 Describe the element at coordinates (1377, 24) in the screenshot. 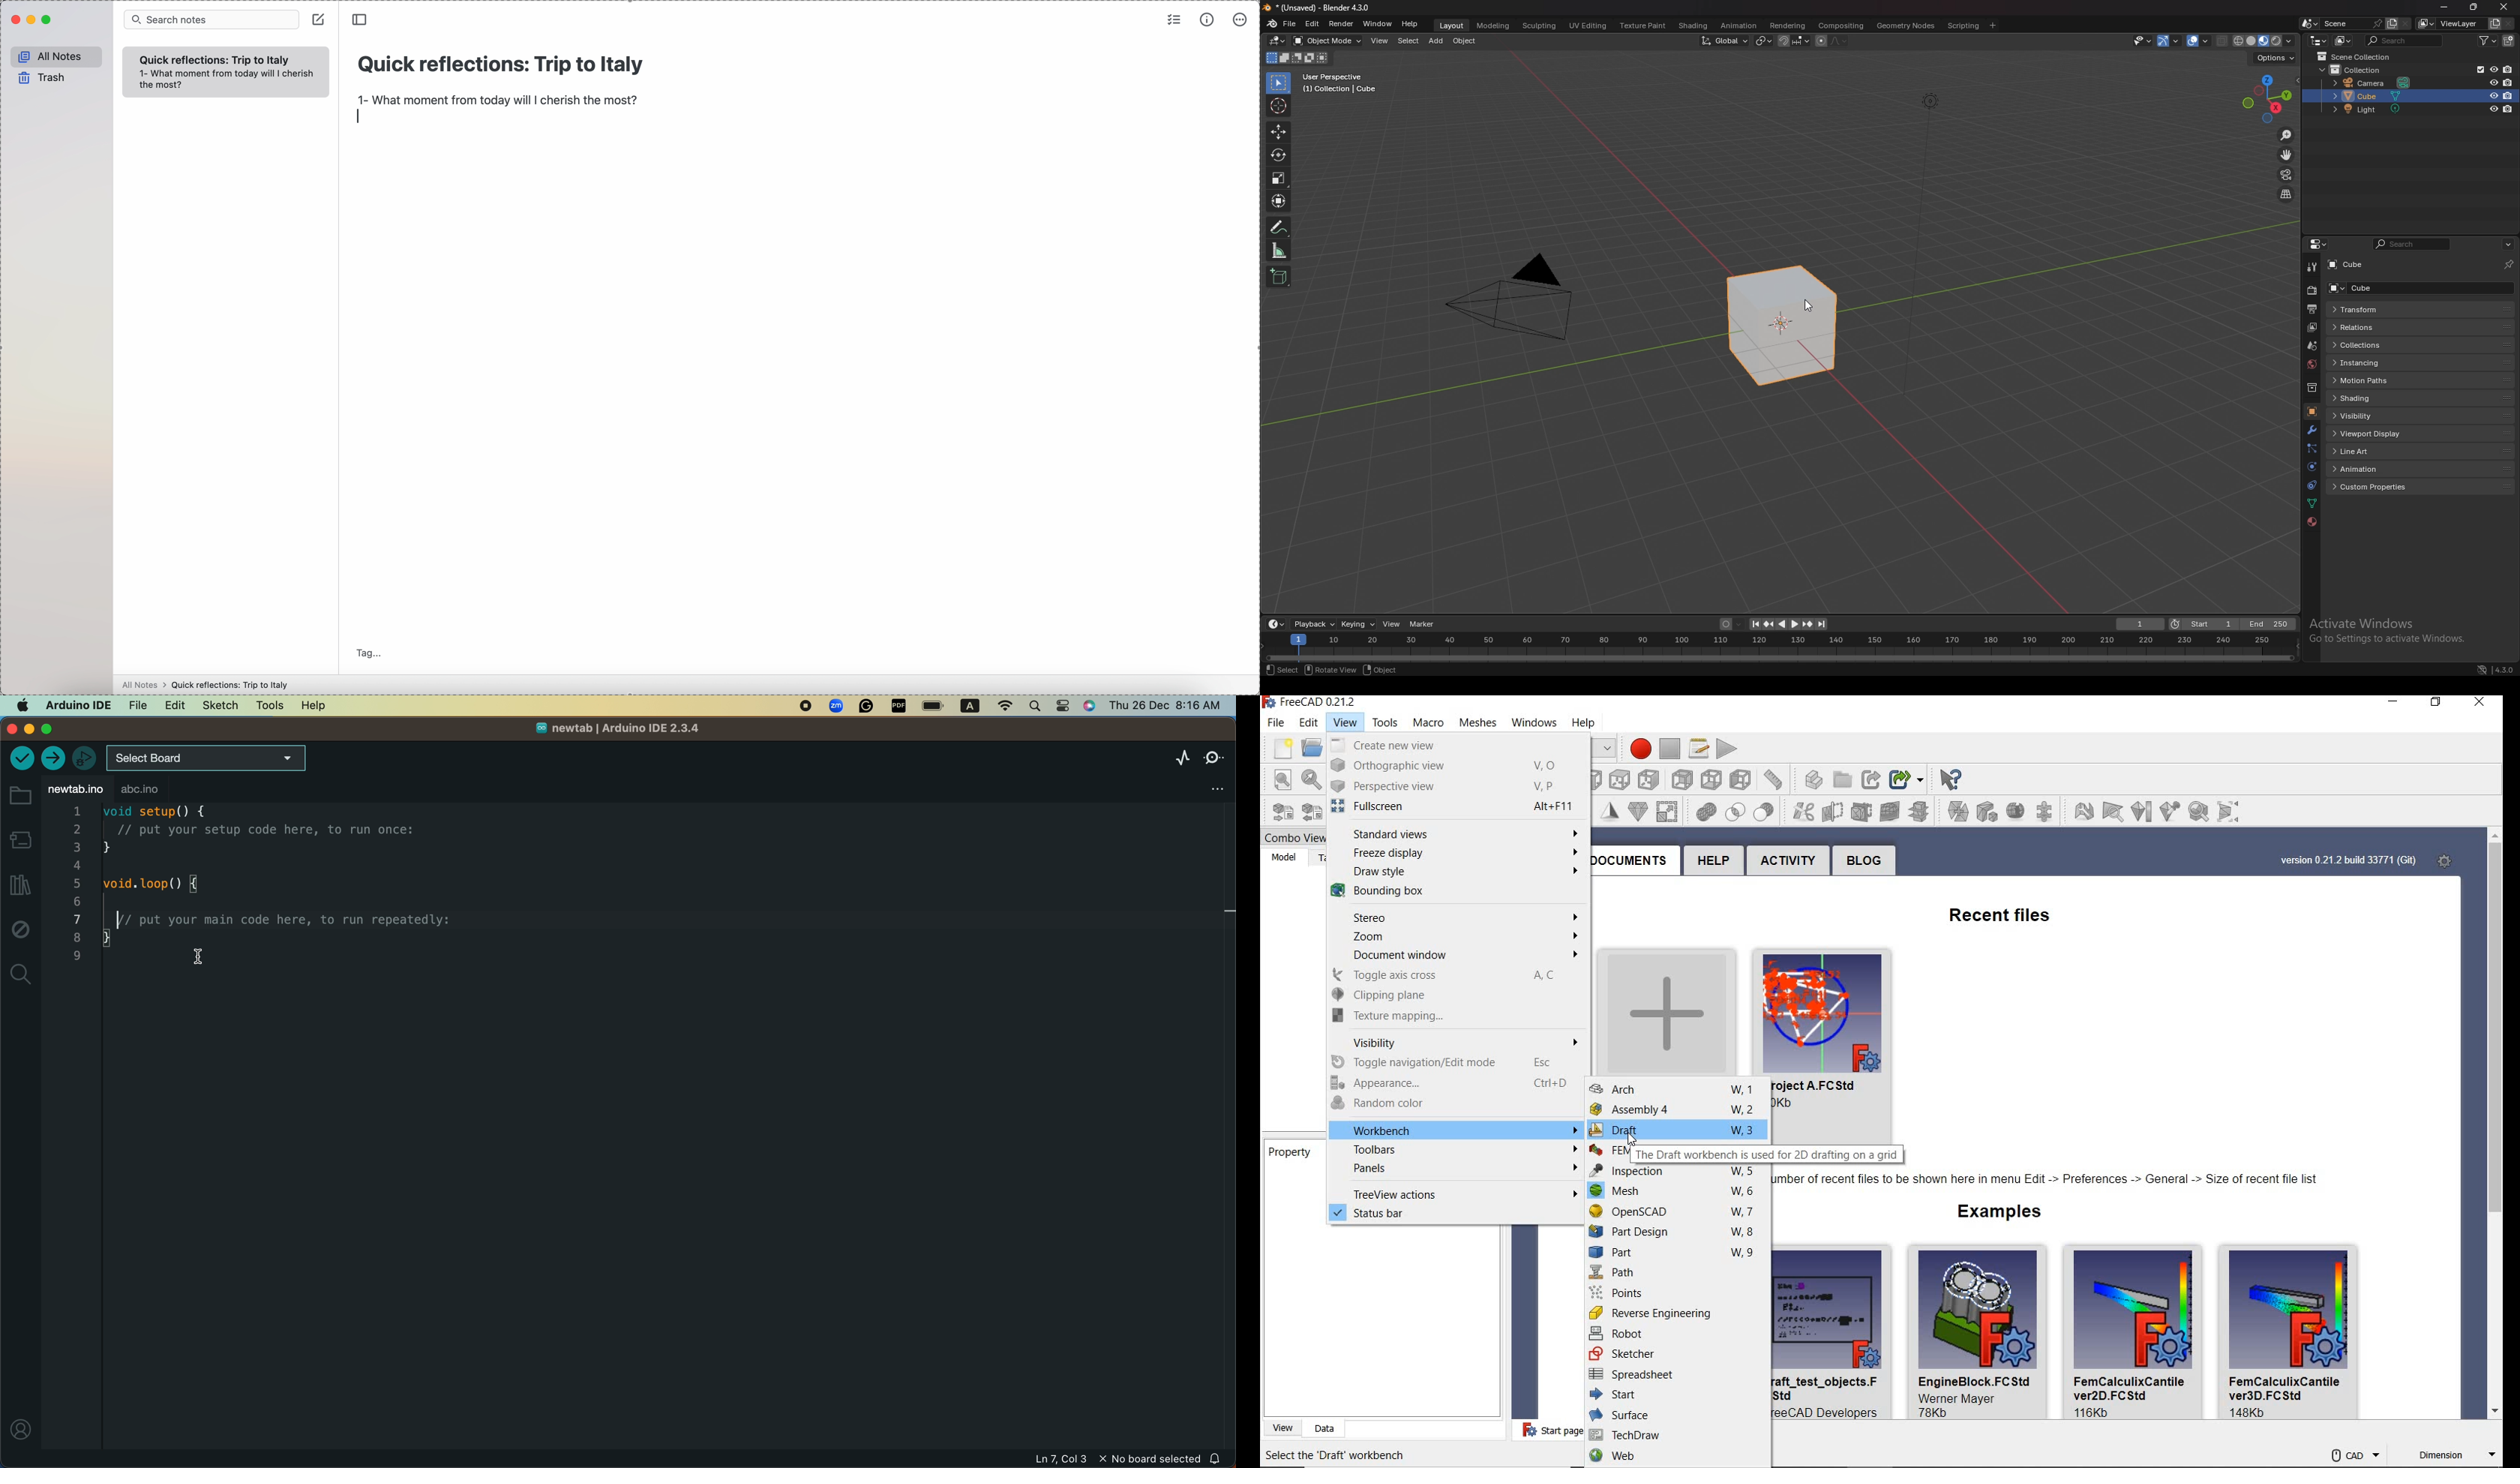

I see `window` at that location.